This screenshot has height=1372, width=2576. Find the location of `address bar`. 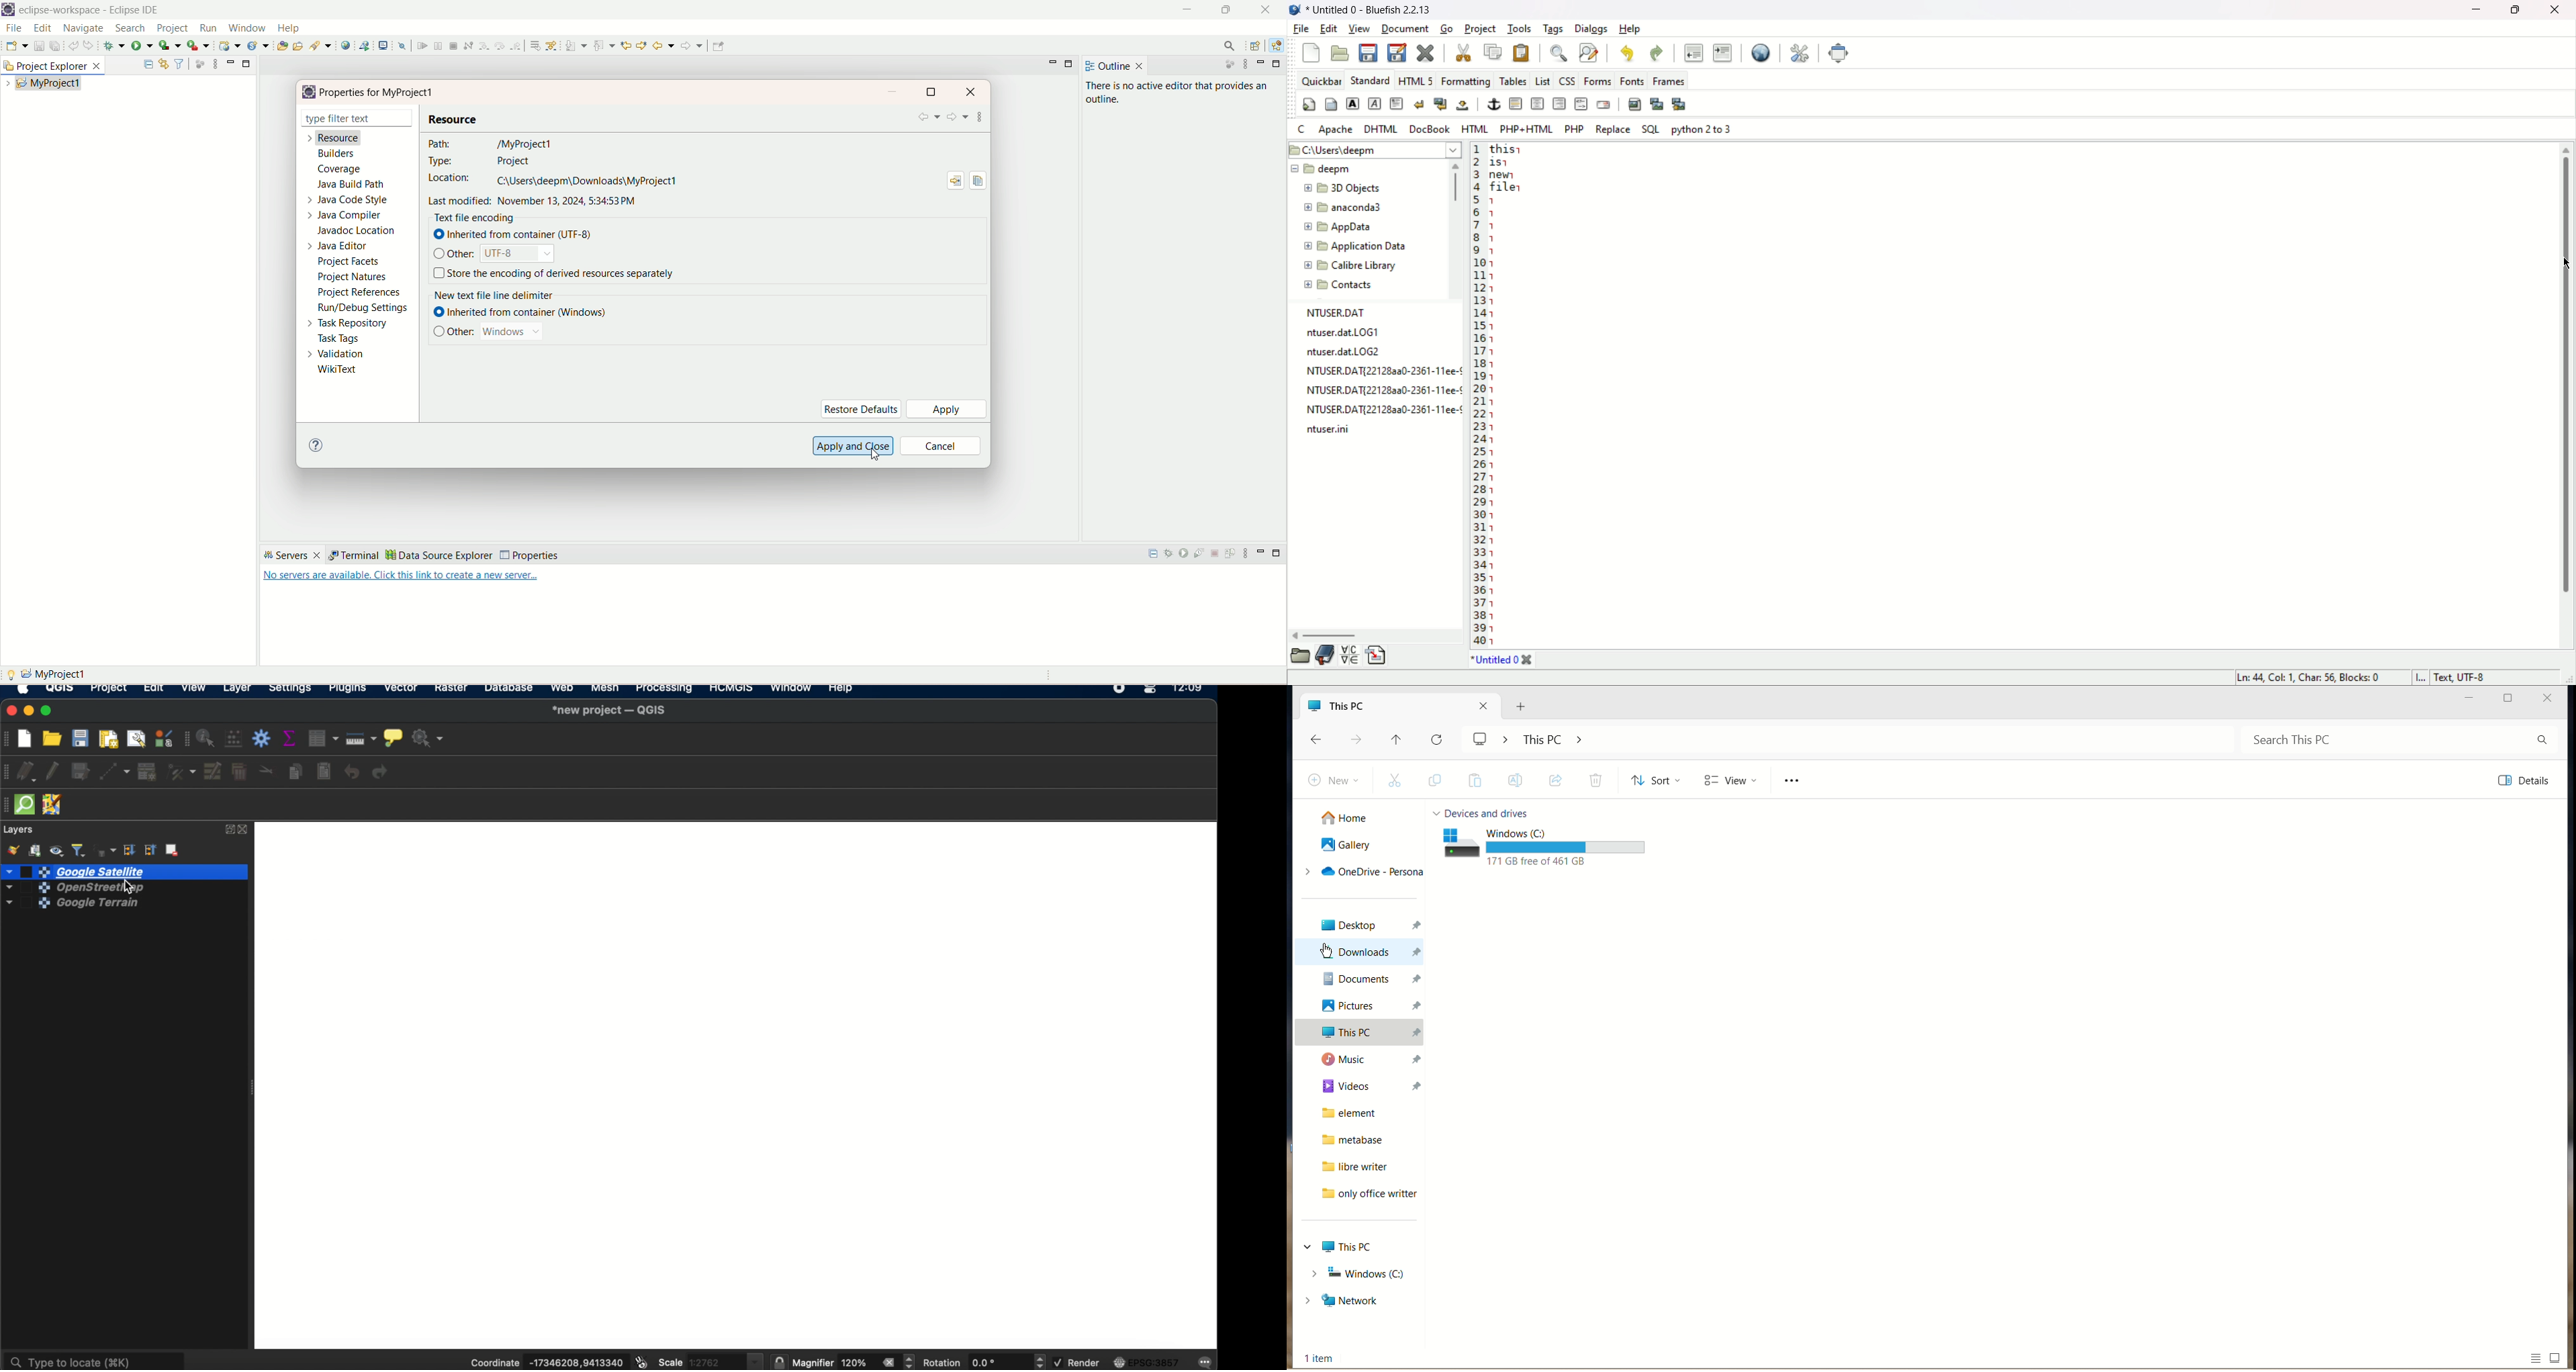

address bar is located at coordinates (1853, 739).